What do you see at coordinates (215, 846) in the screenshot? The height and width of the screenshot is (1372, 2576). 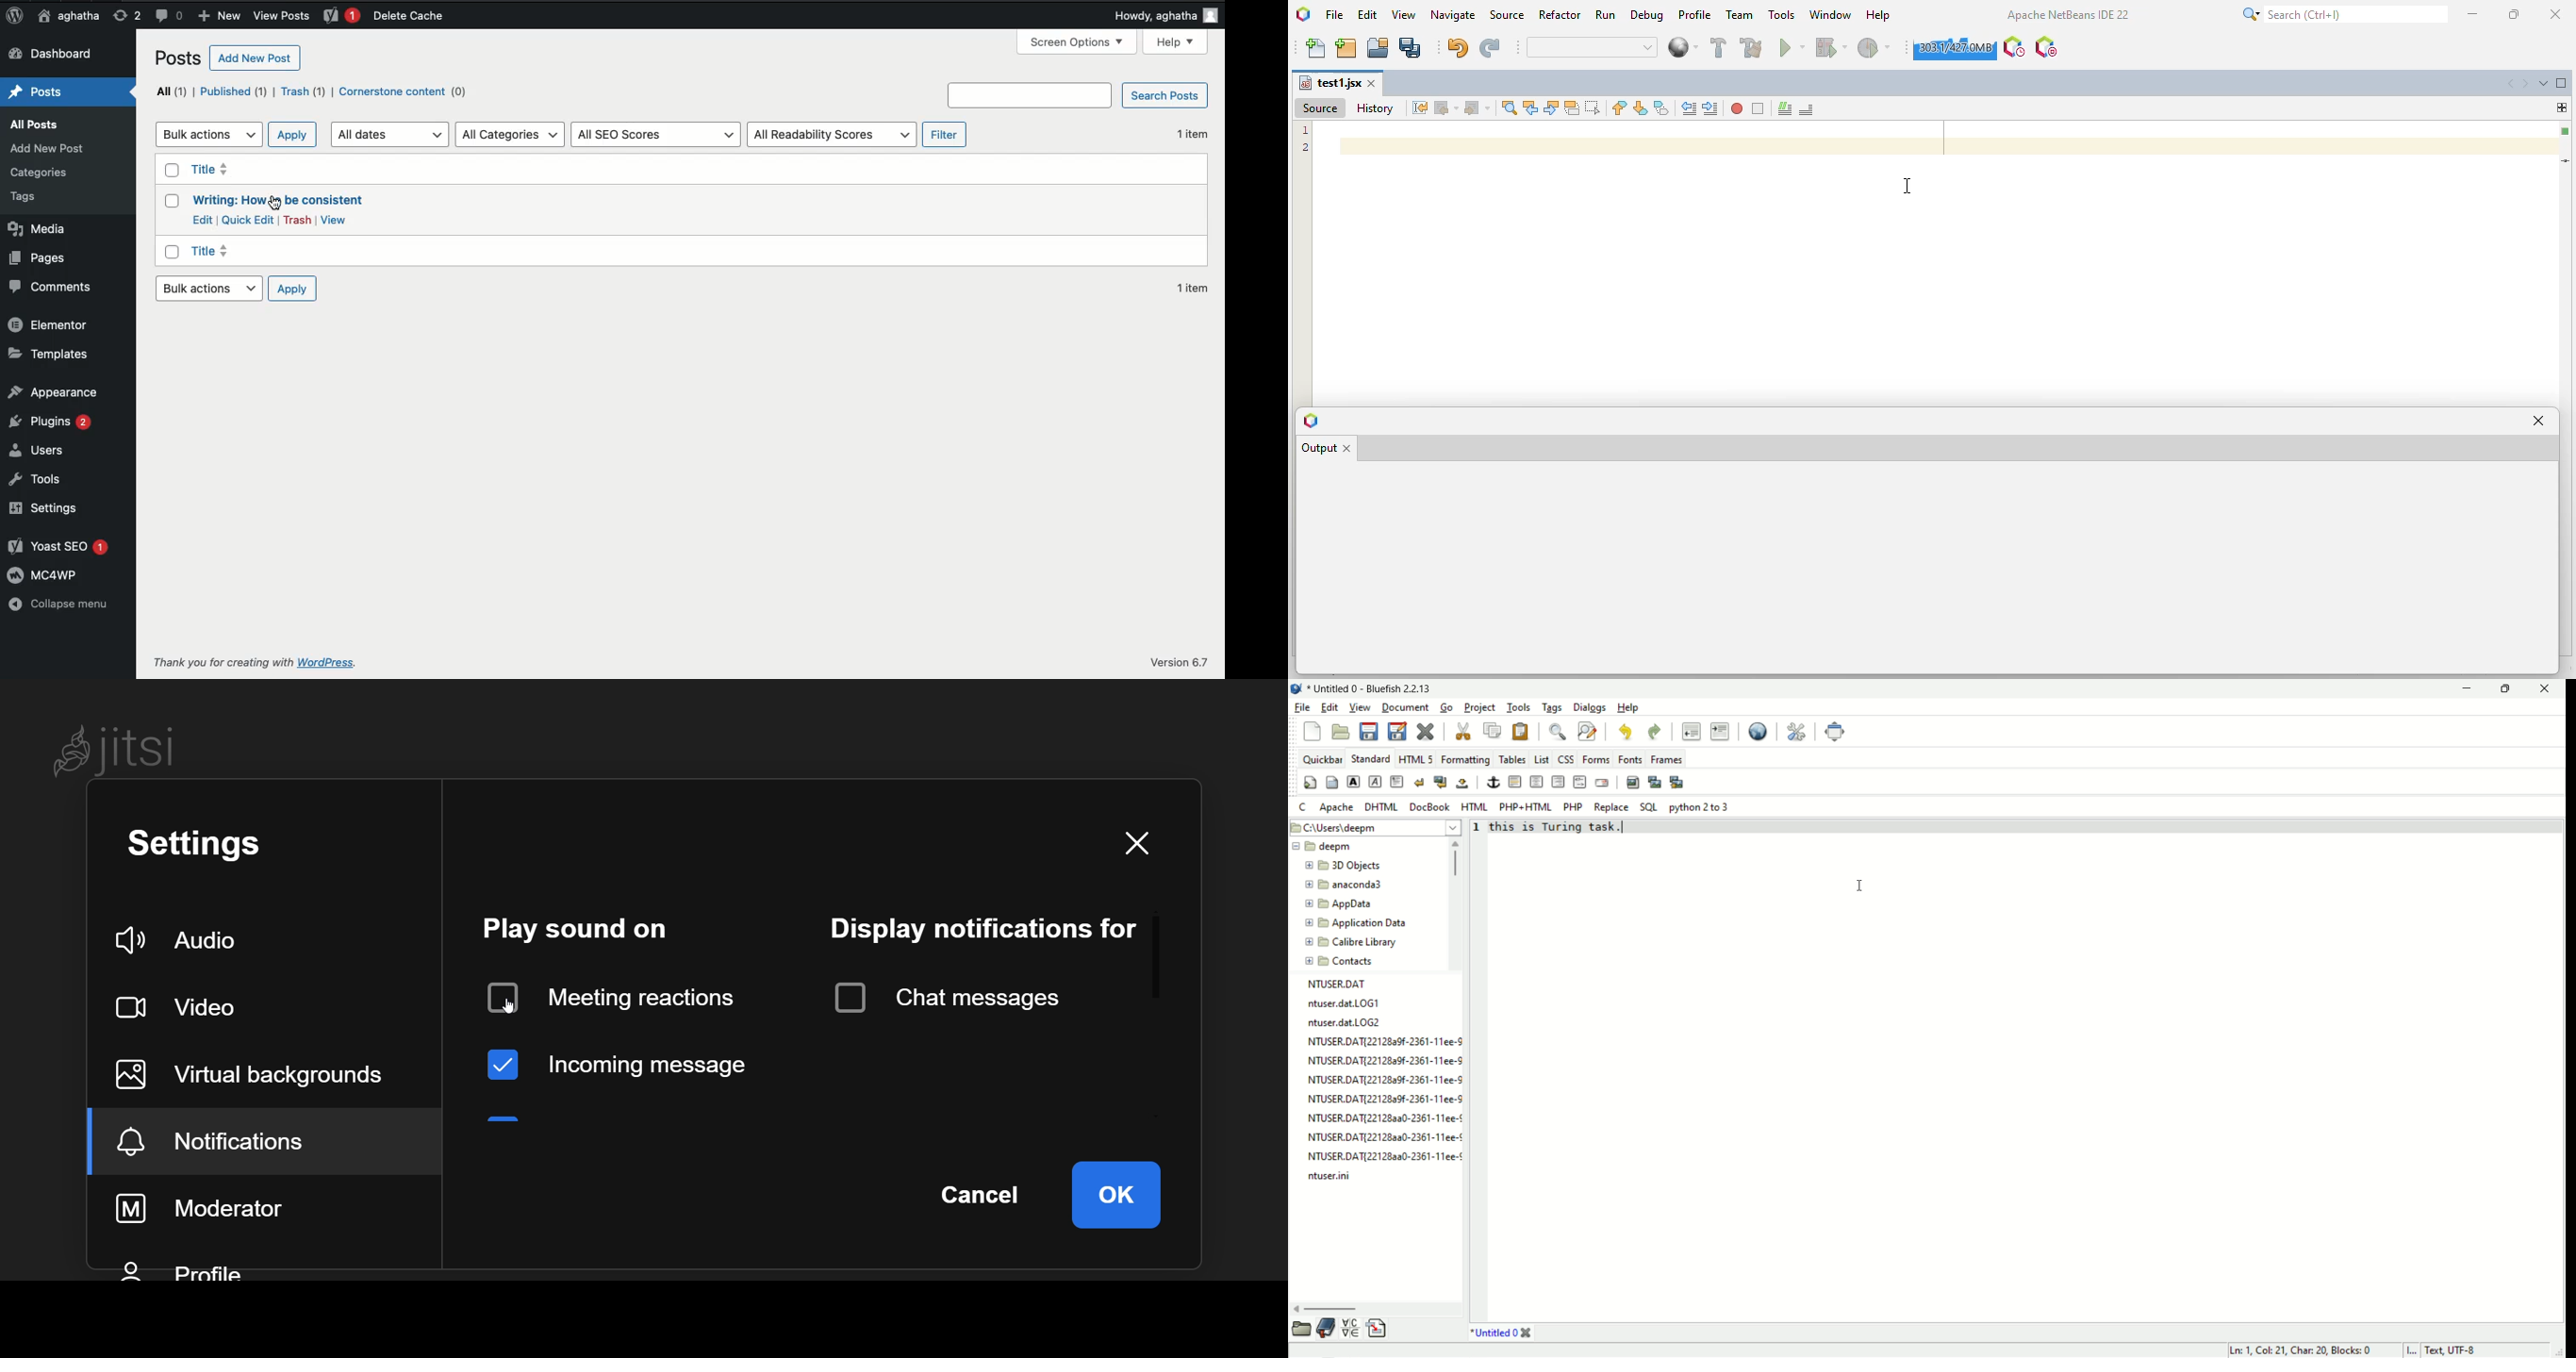 I see `setting` at bounding box center [215, 846].